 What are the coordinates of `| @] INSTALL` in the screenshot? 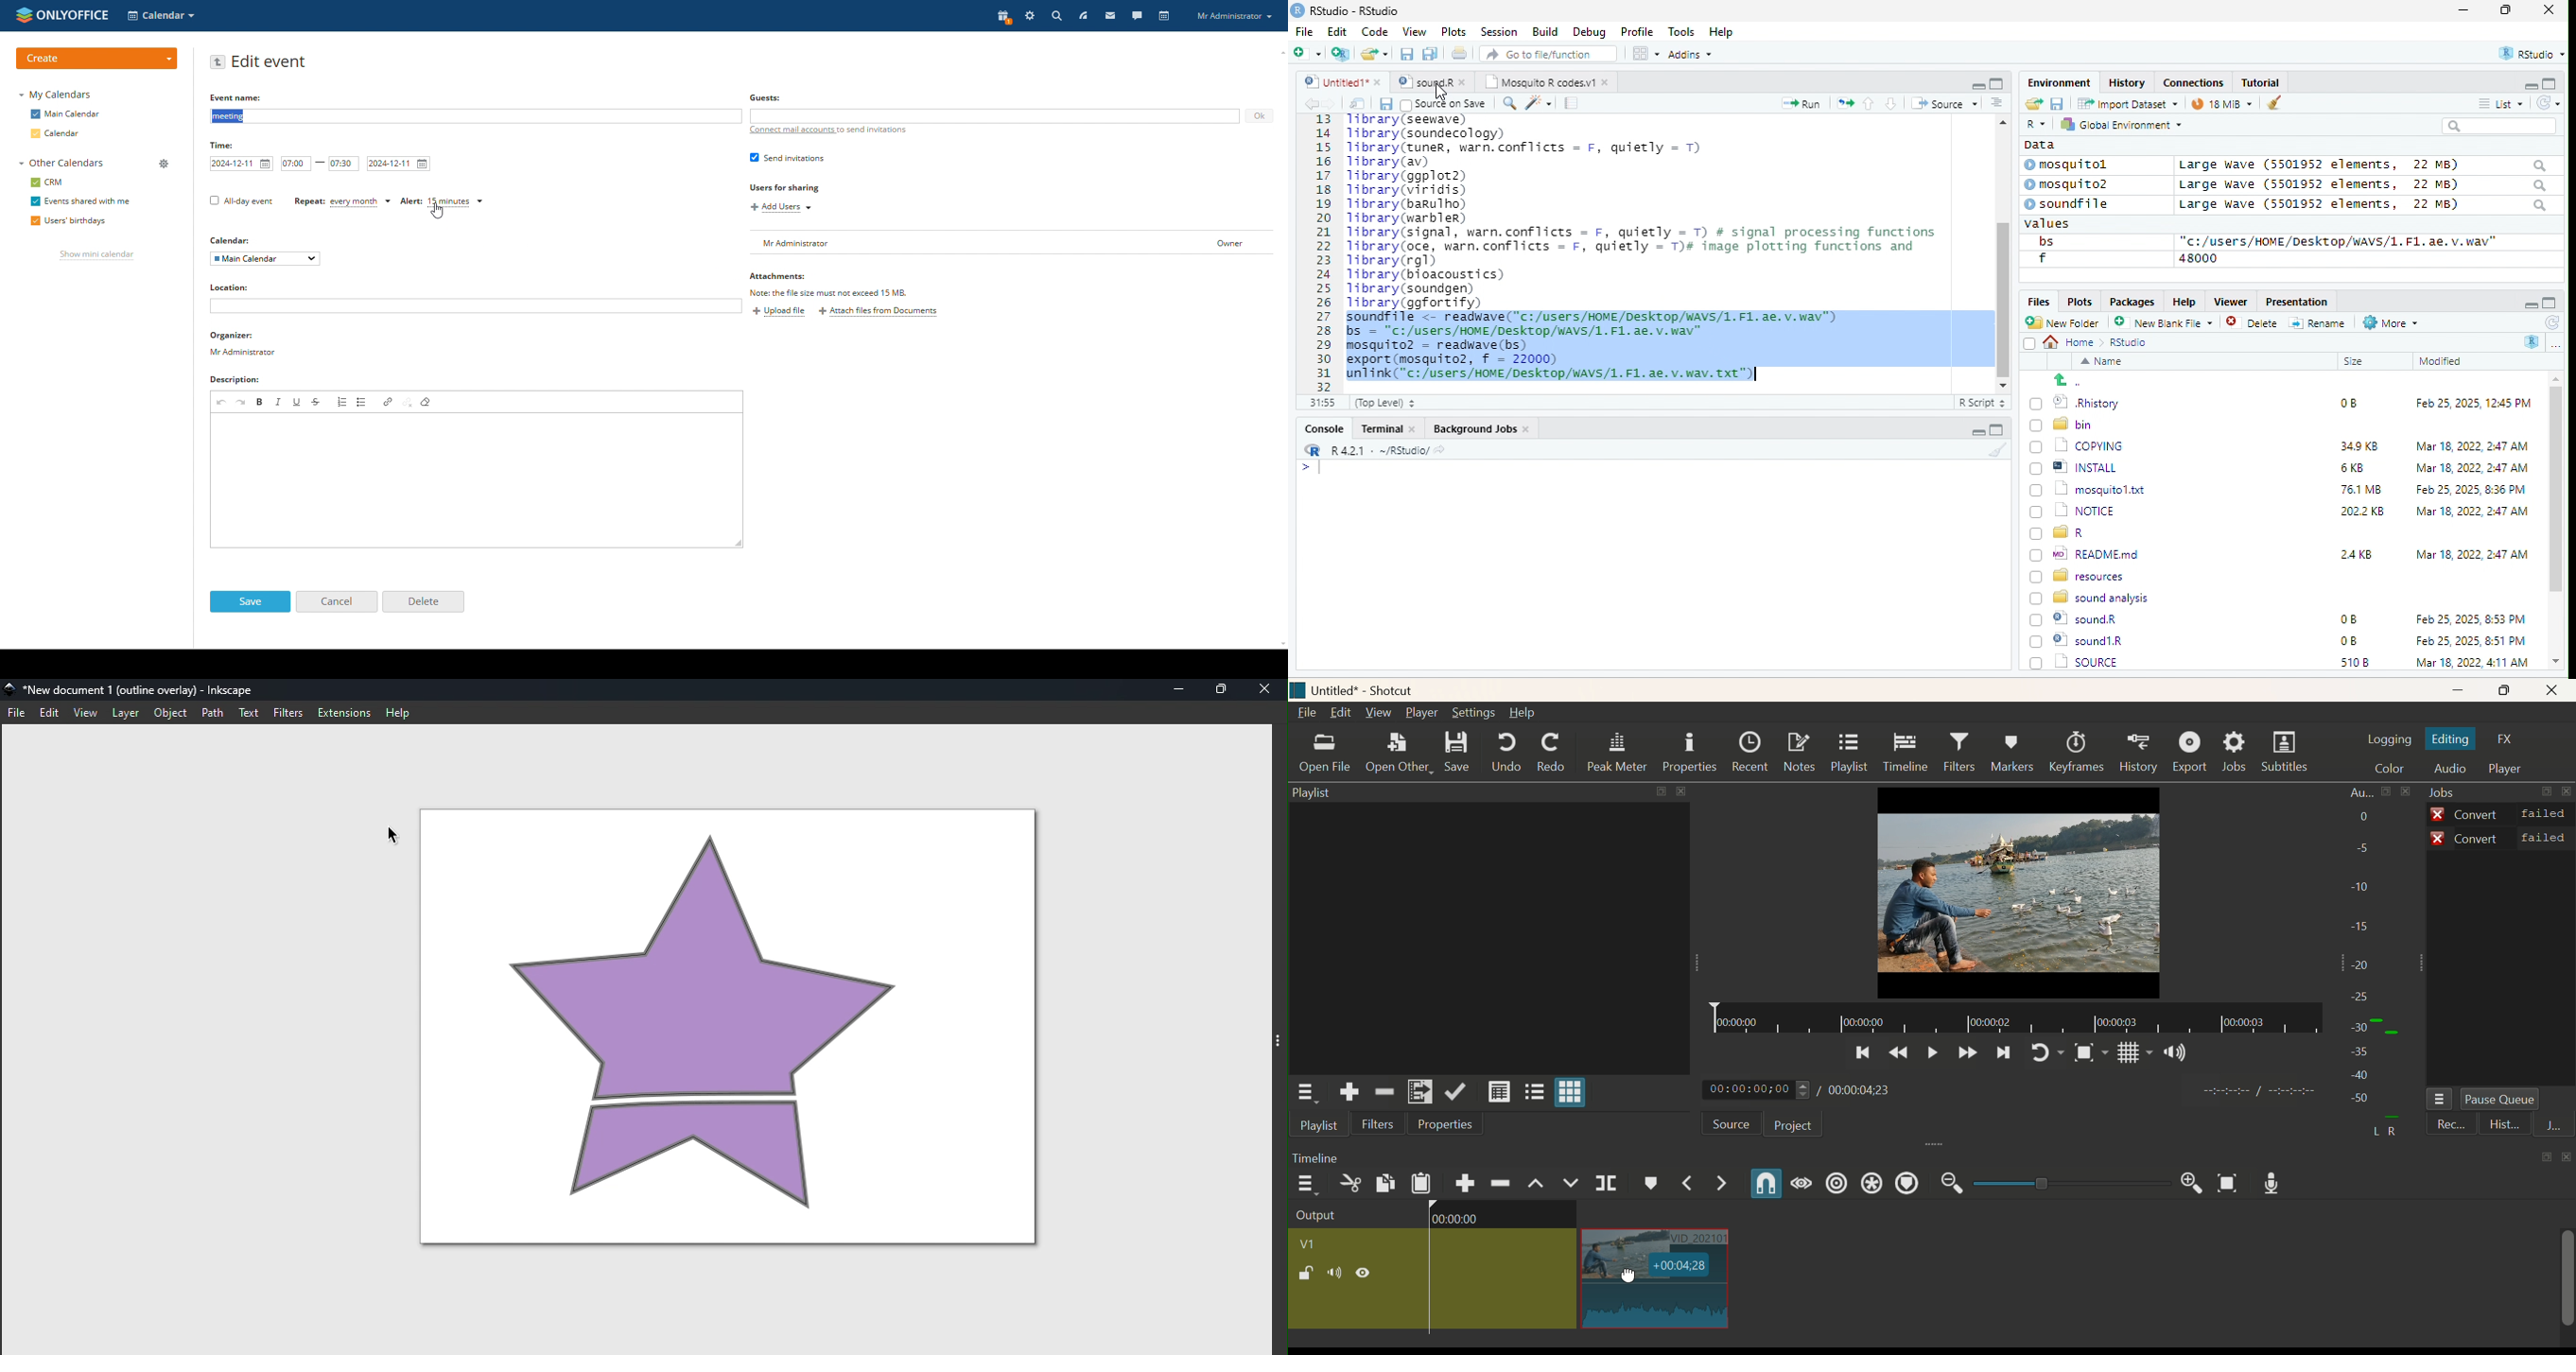 It's located at (2077, 466).